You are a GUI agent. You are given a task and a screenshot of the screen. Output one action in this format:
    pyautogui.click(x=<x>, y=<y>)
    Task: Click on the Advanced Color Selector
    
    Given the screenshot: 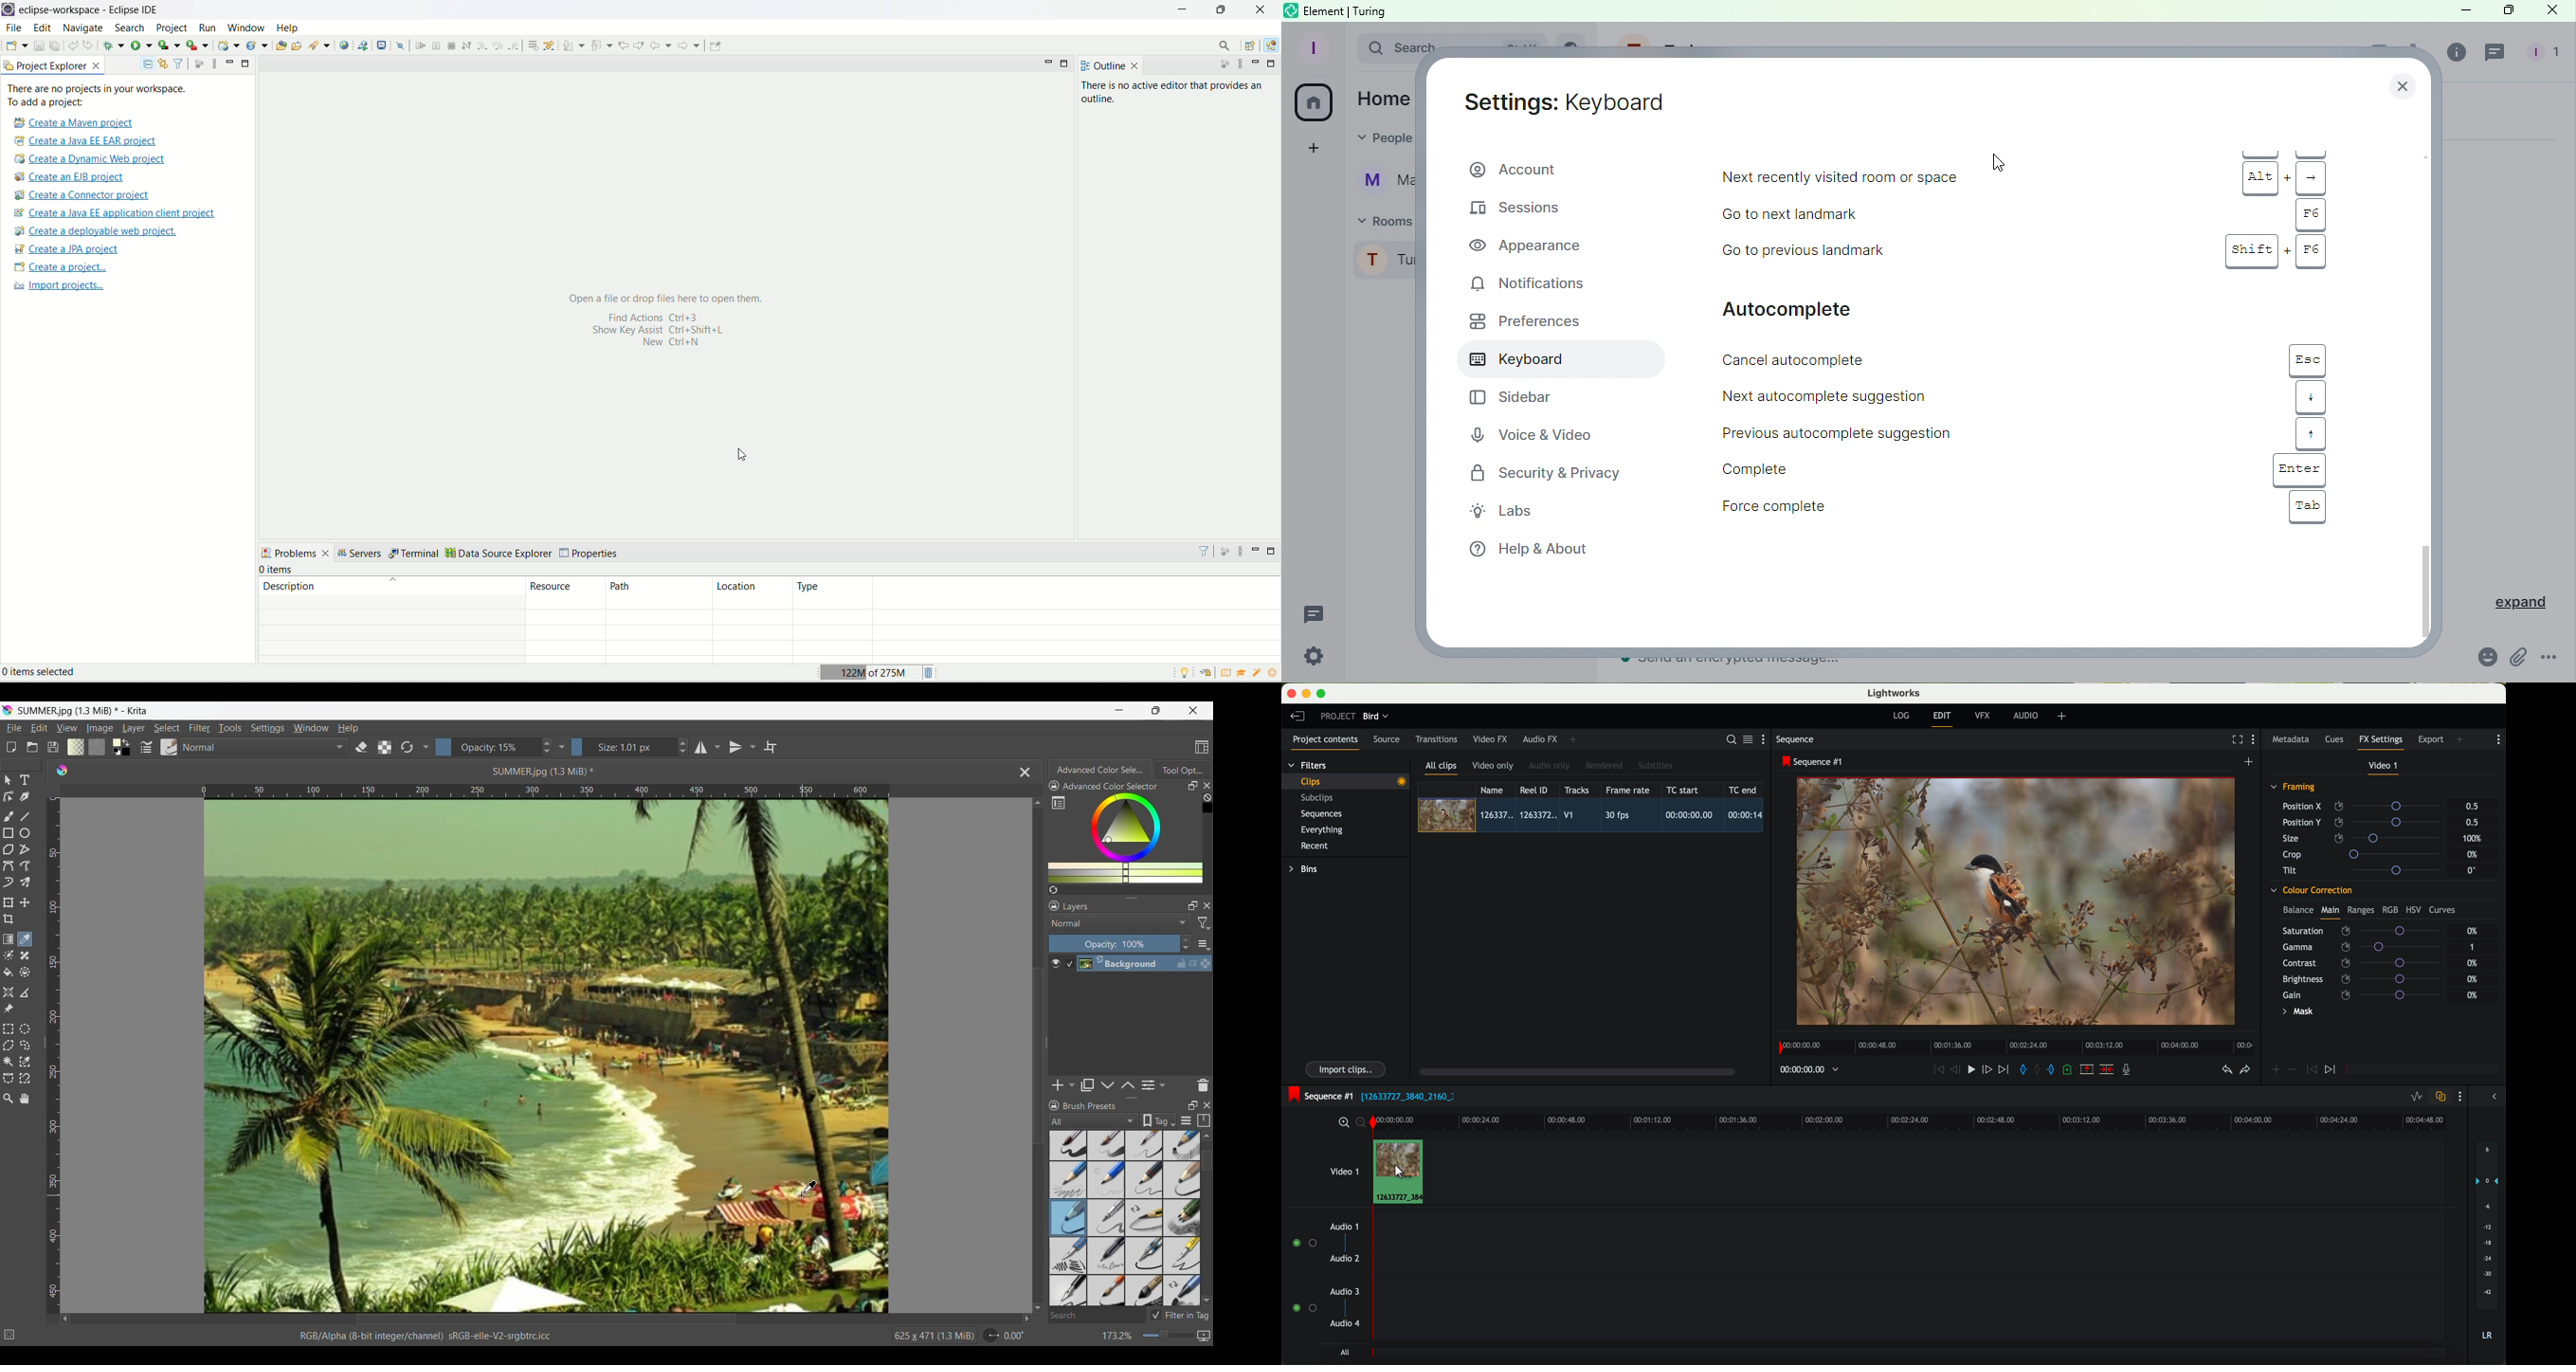 What is the action you would take?
    pyautogui.click(x=1111, y=786)
    